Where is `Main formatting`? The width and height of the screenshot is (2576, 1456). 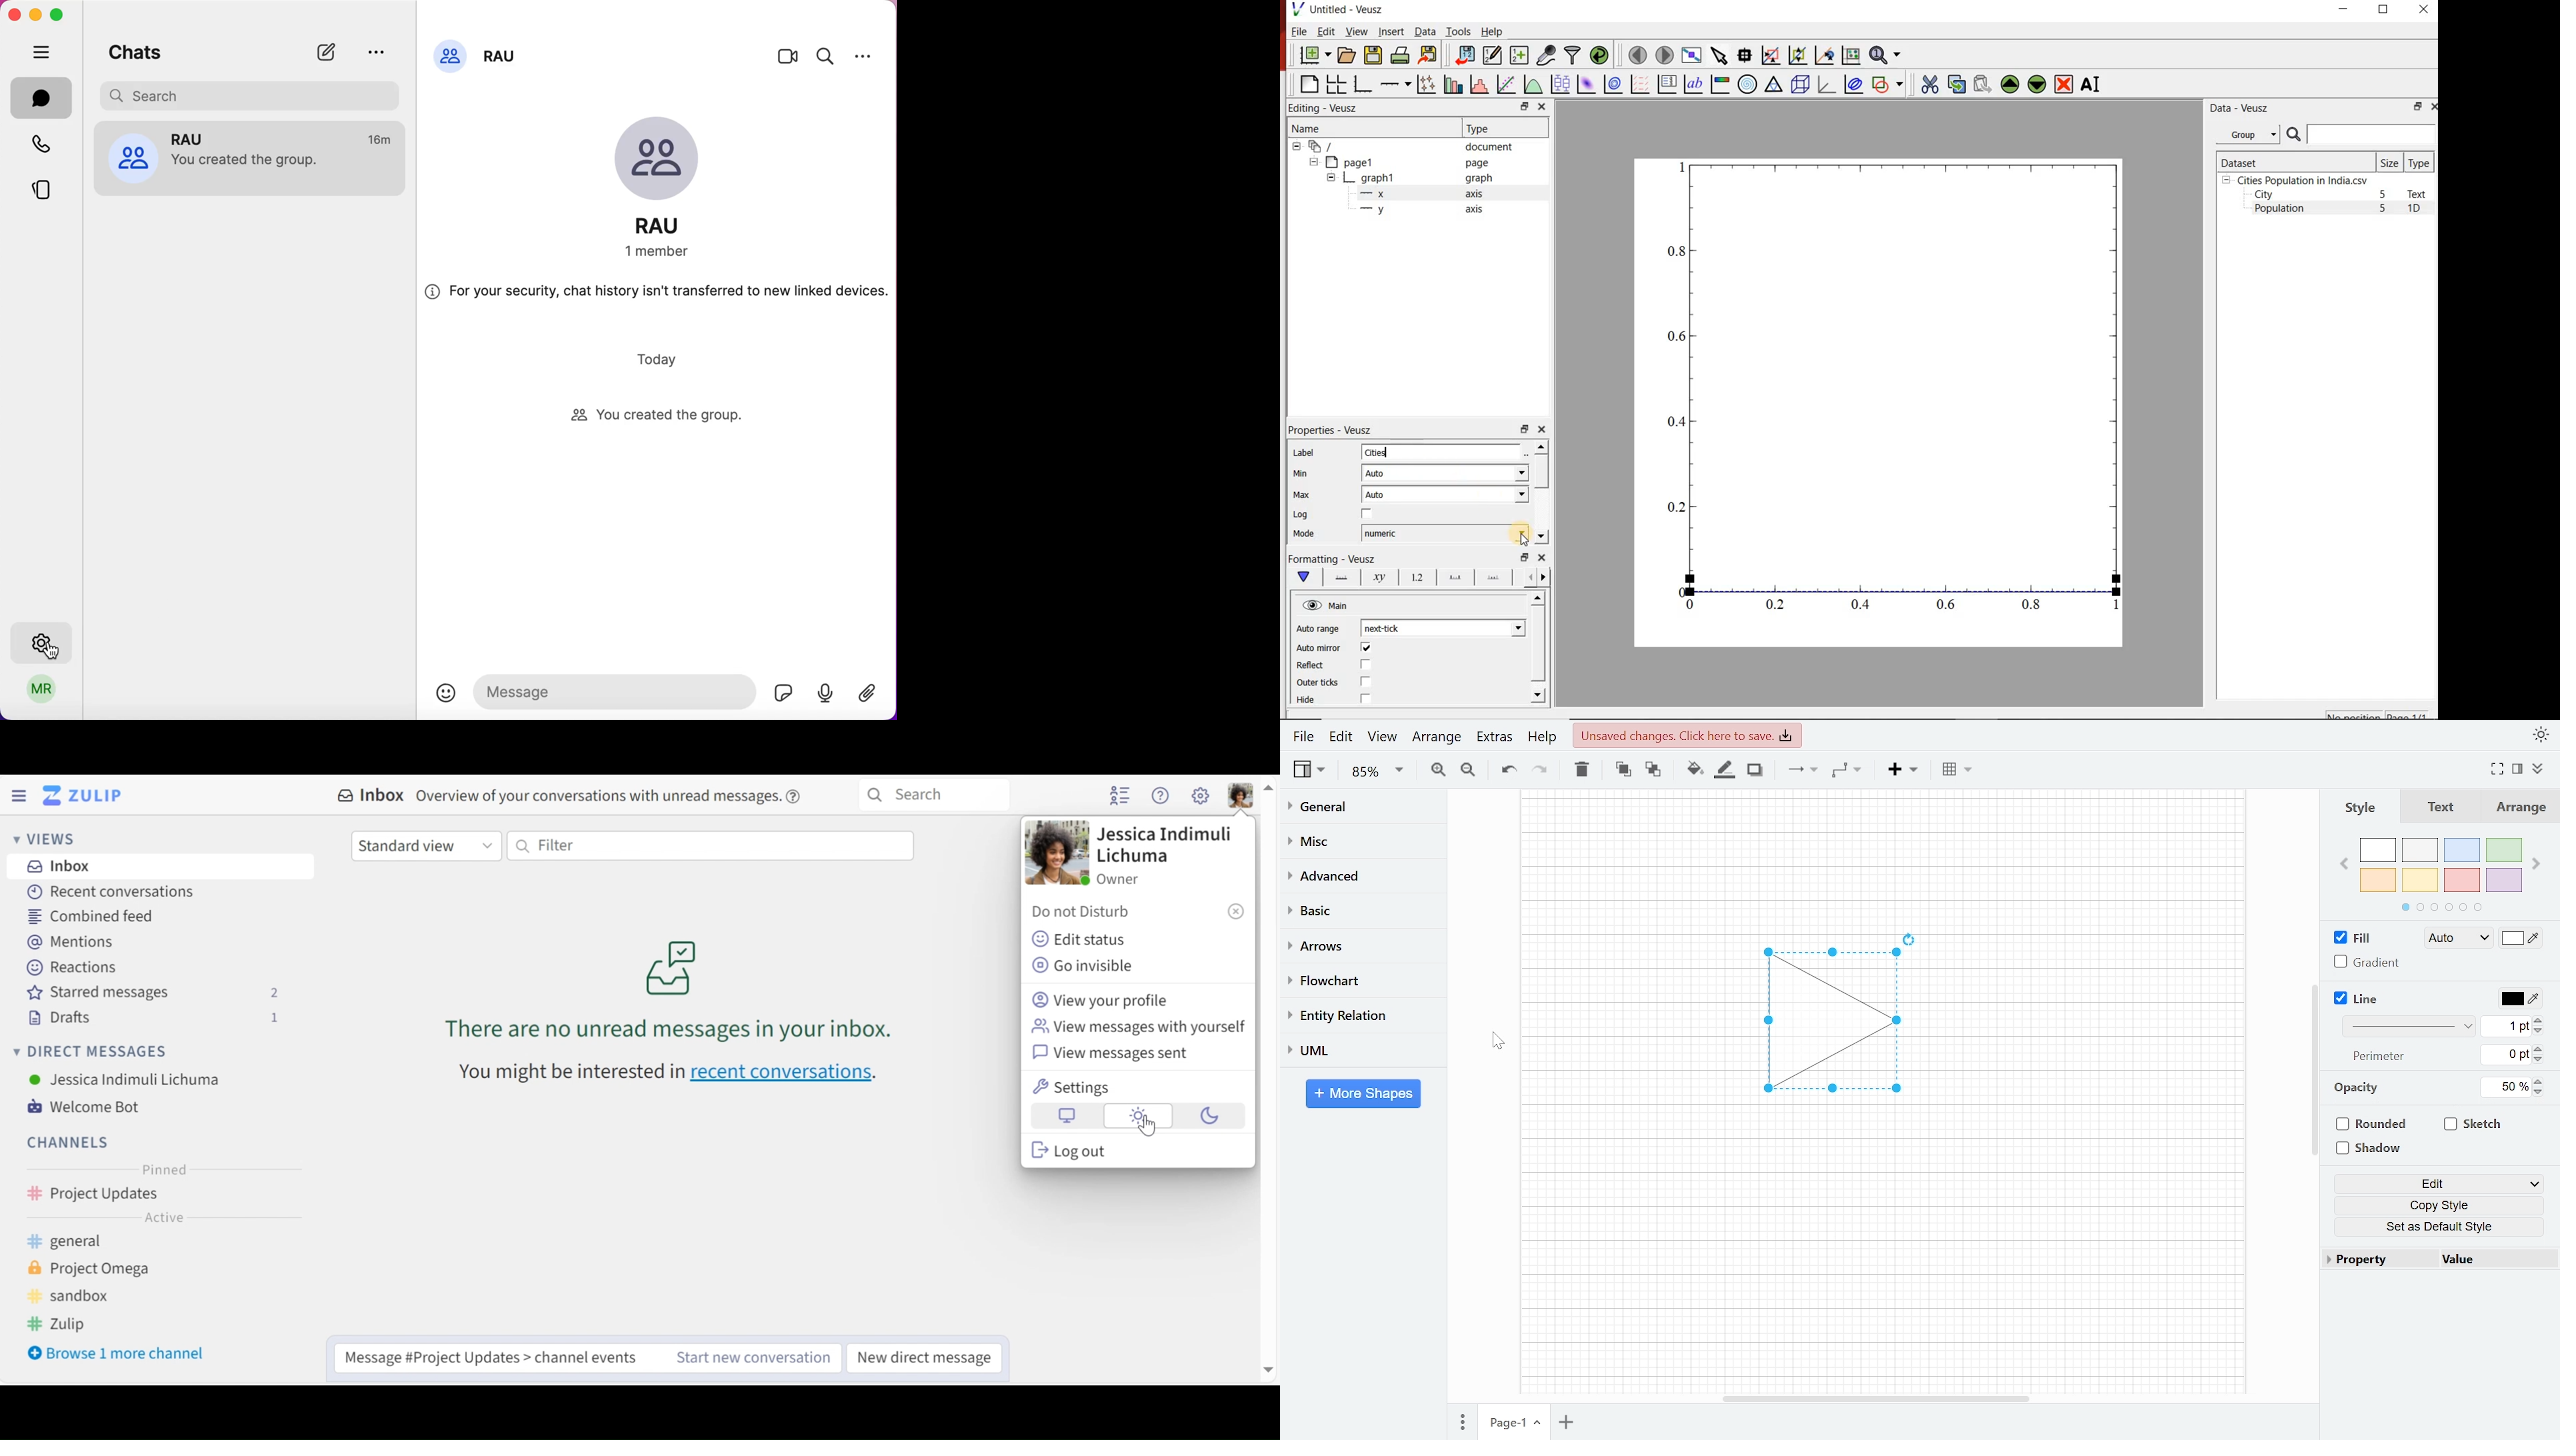
Main formatting is located at coordinates (1306, 577).